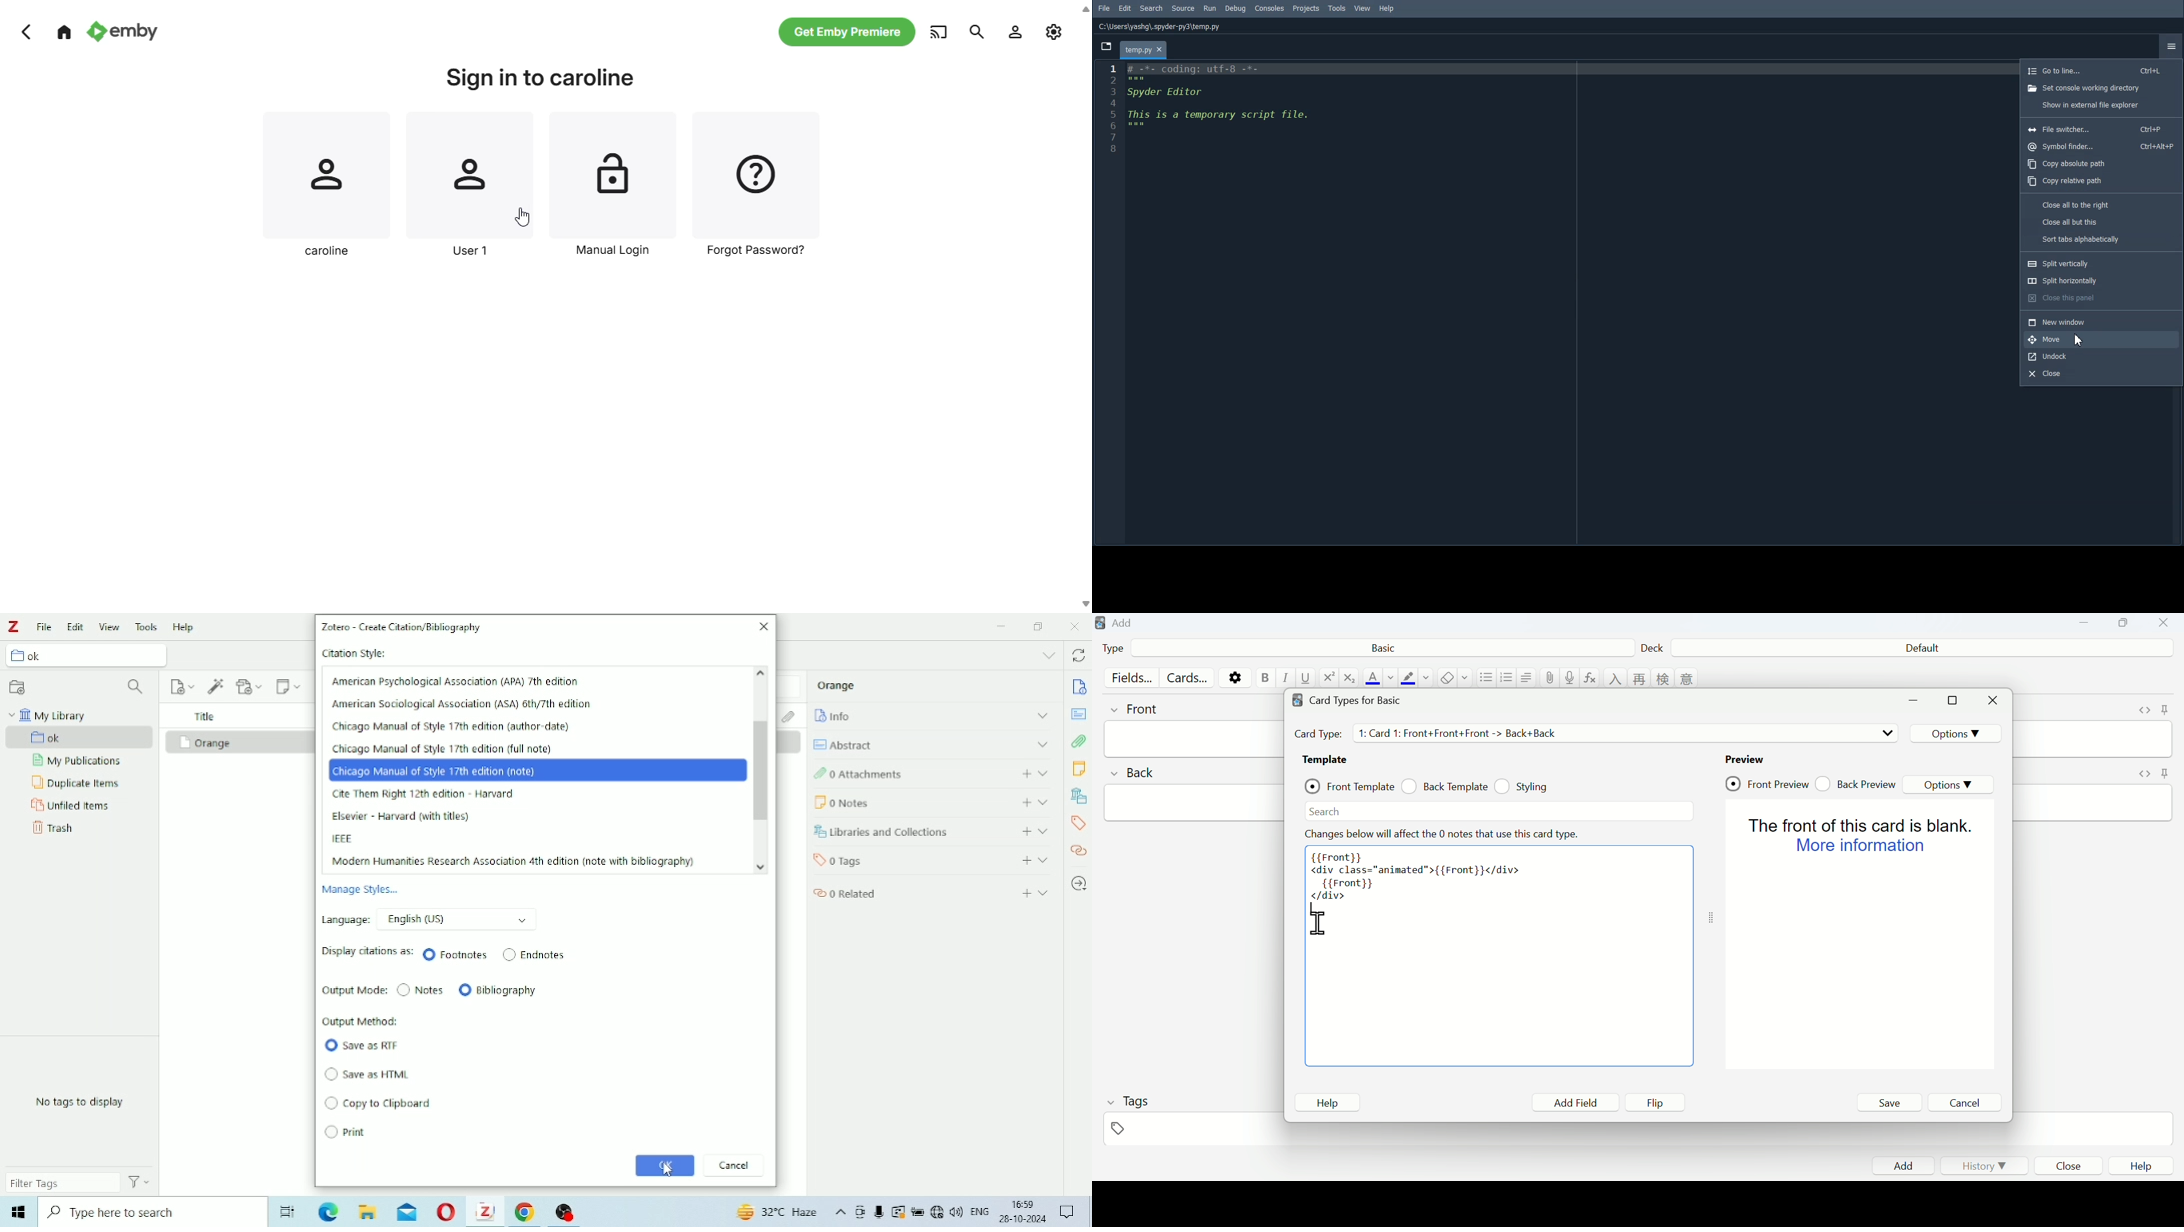 The width and height of the screenshot is (2184, 1232). Describe the element at coordinates (1151, 8) in the screenshot. I see `Search` at that location.